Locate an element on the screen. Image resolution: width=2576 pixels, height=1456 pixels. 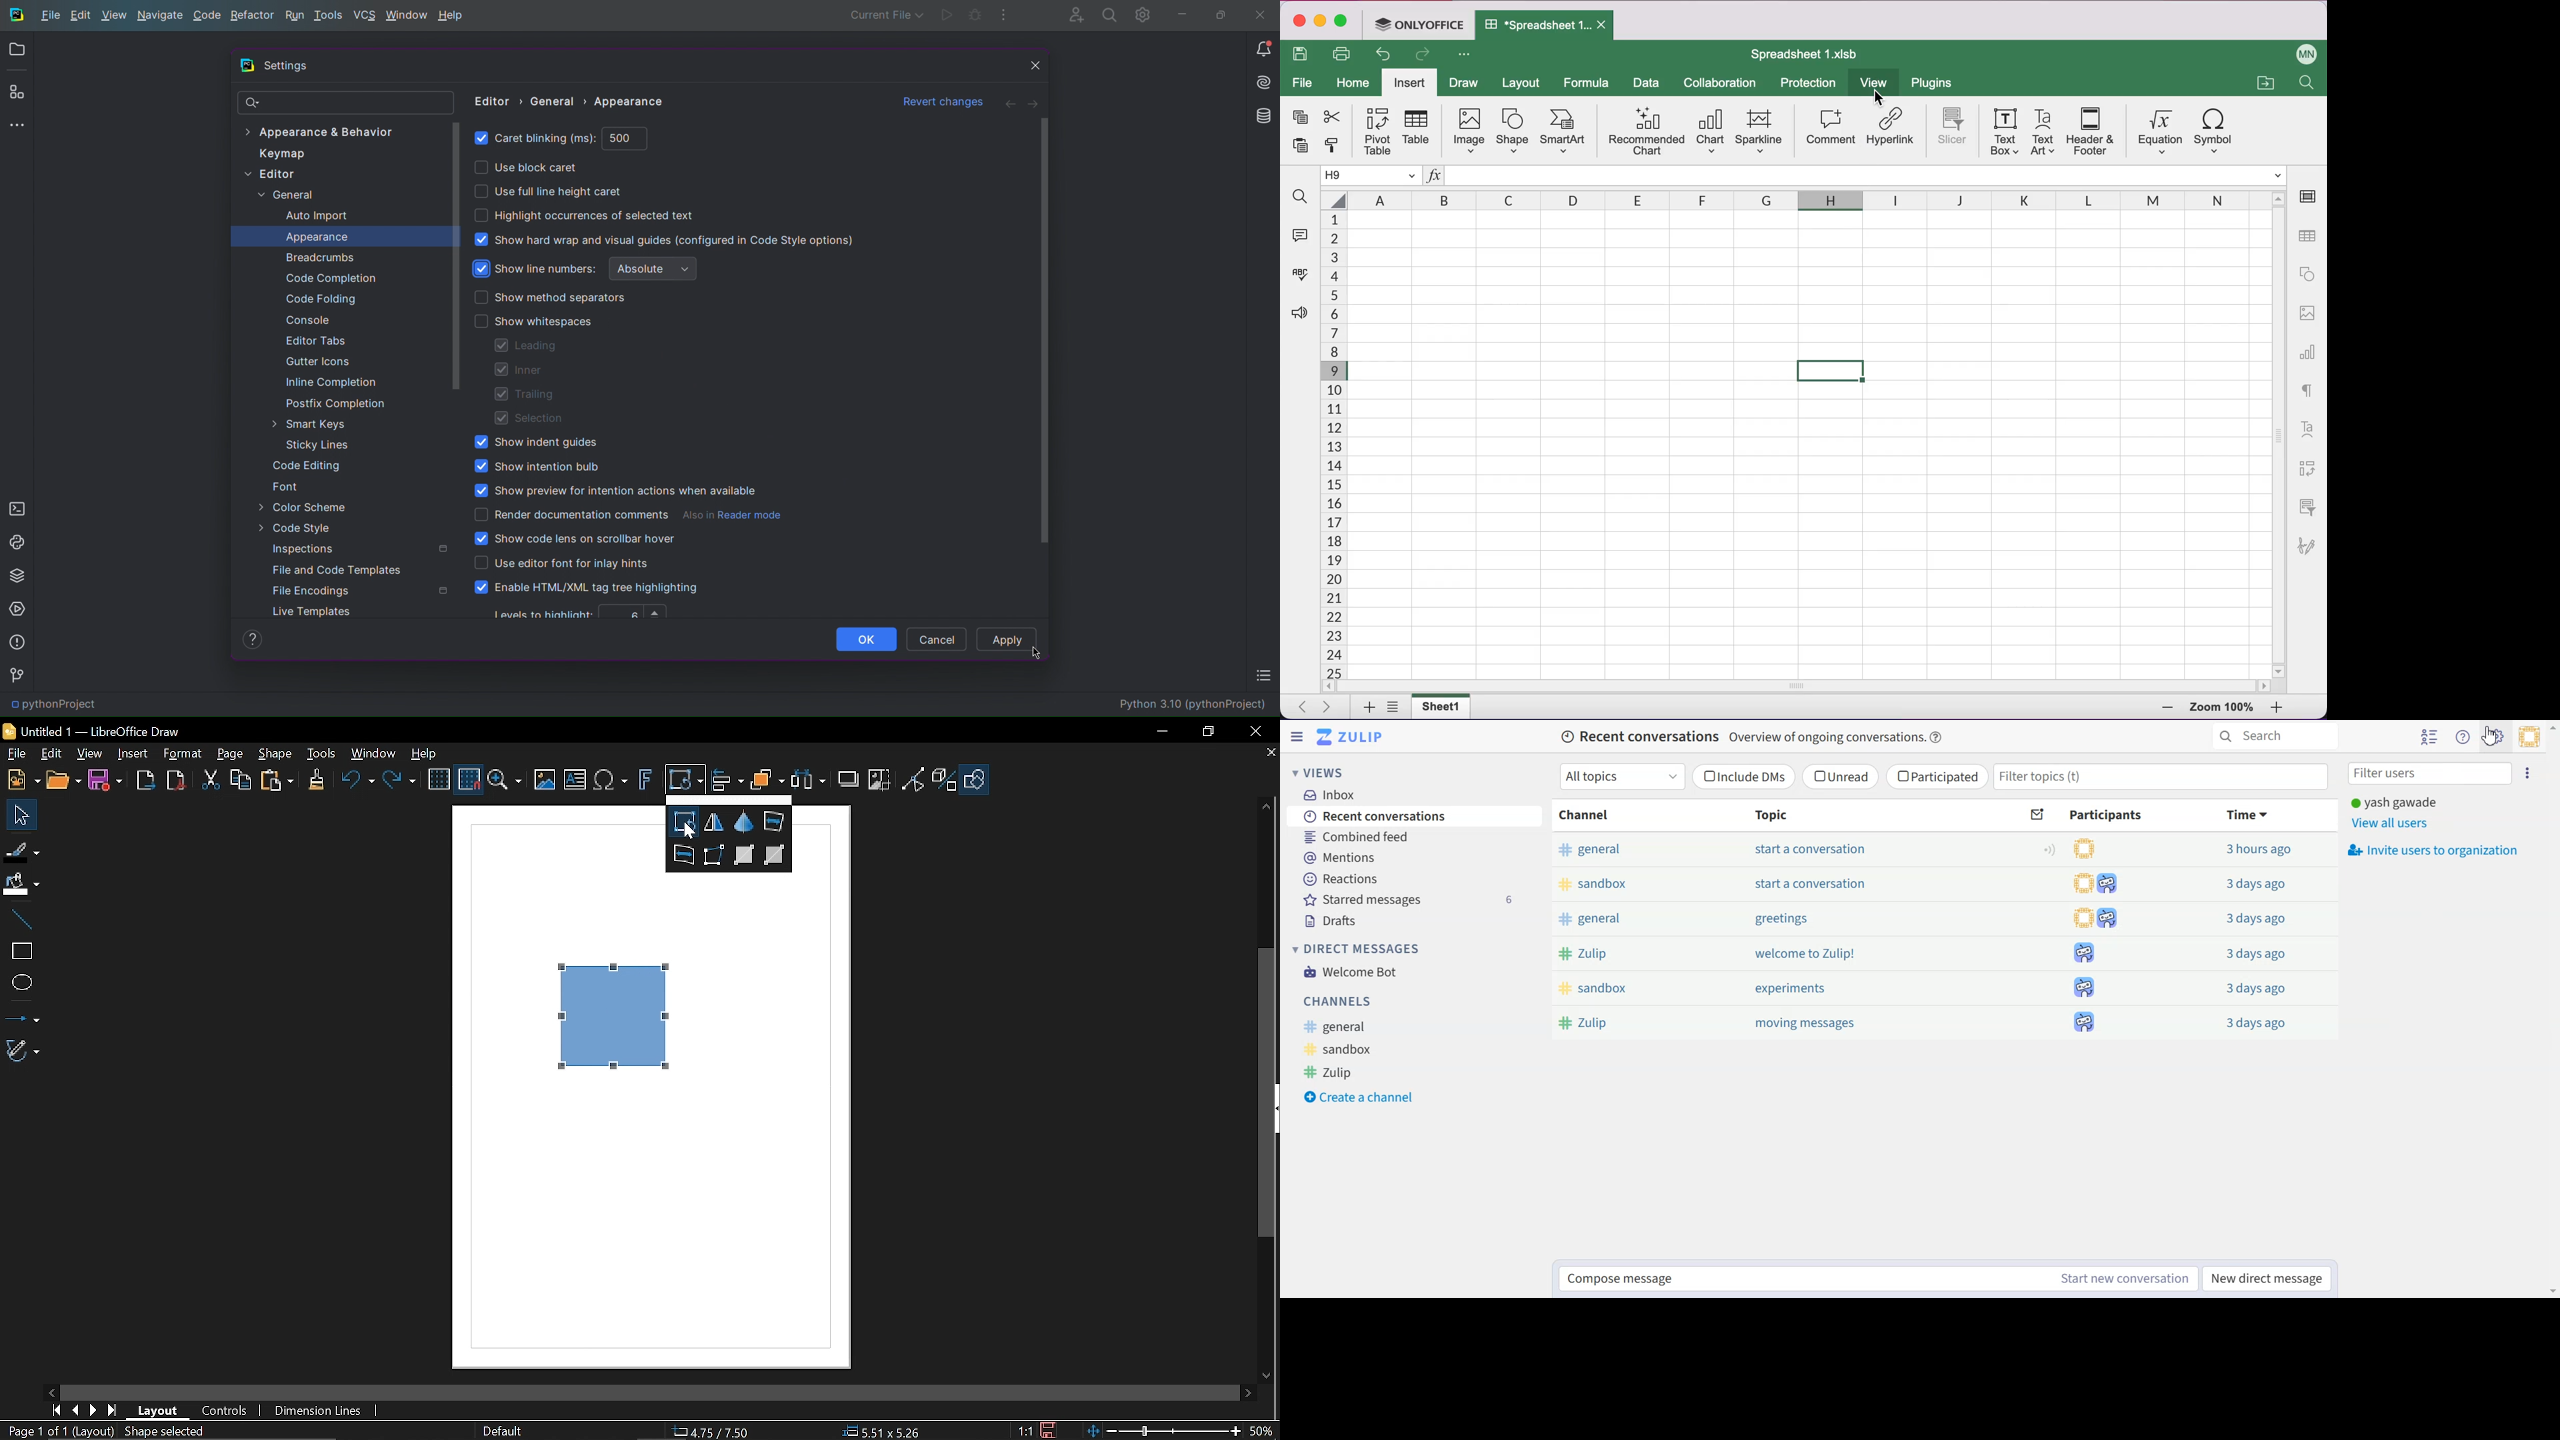
Invite users to organization is located at coordinates (2433, 851).